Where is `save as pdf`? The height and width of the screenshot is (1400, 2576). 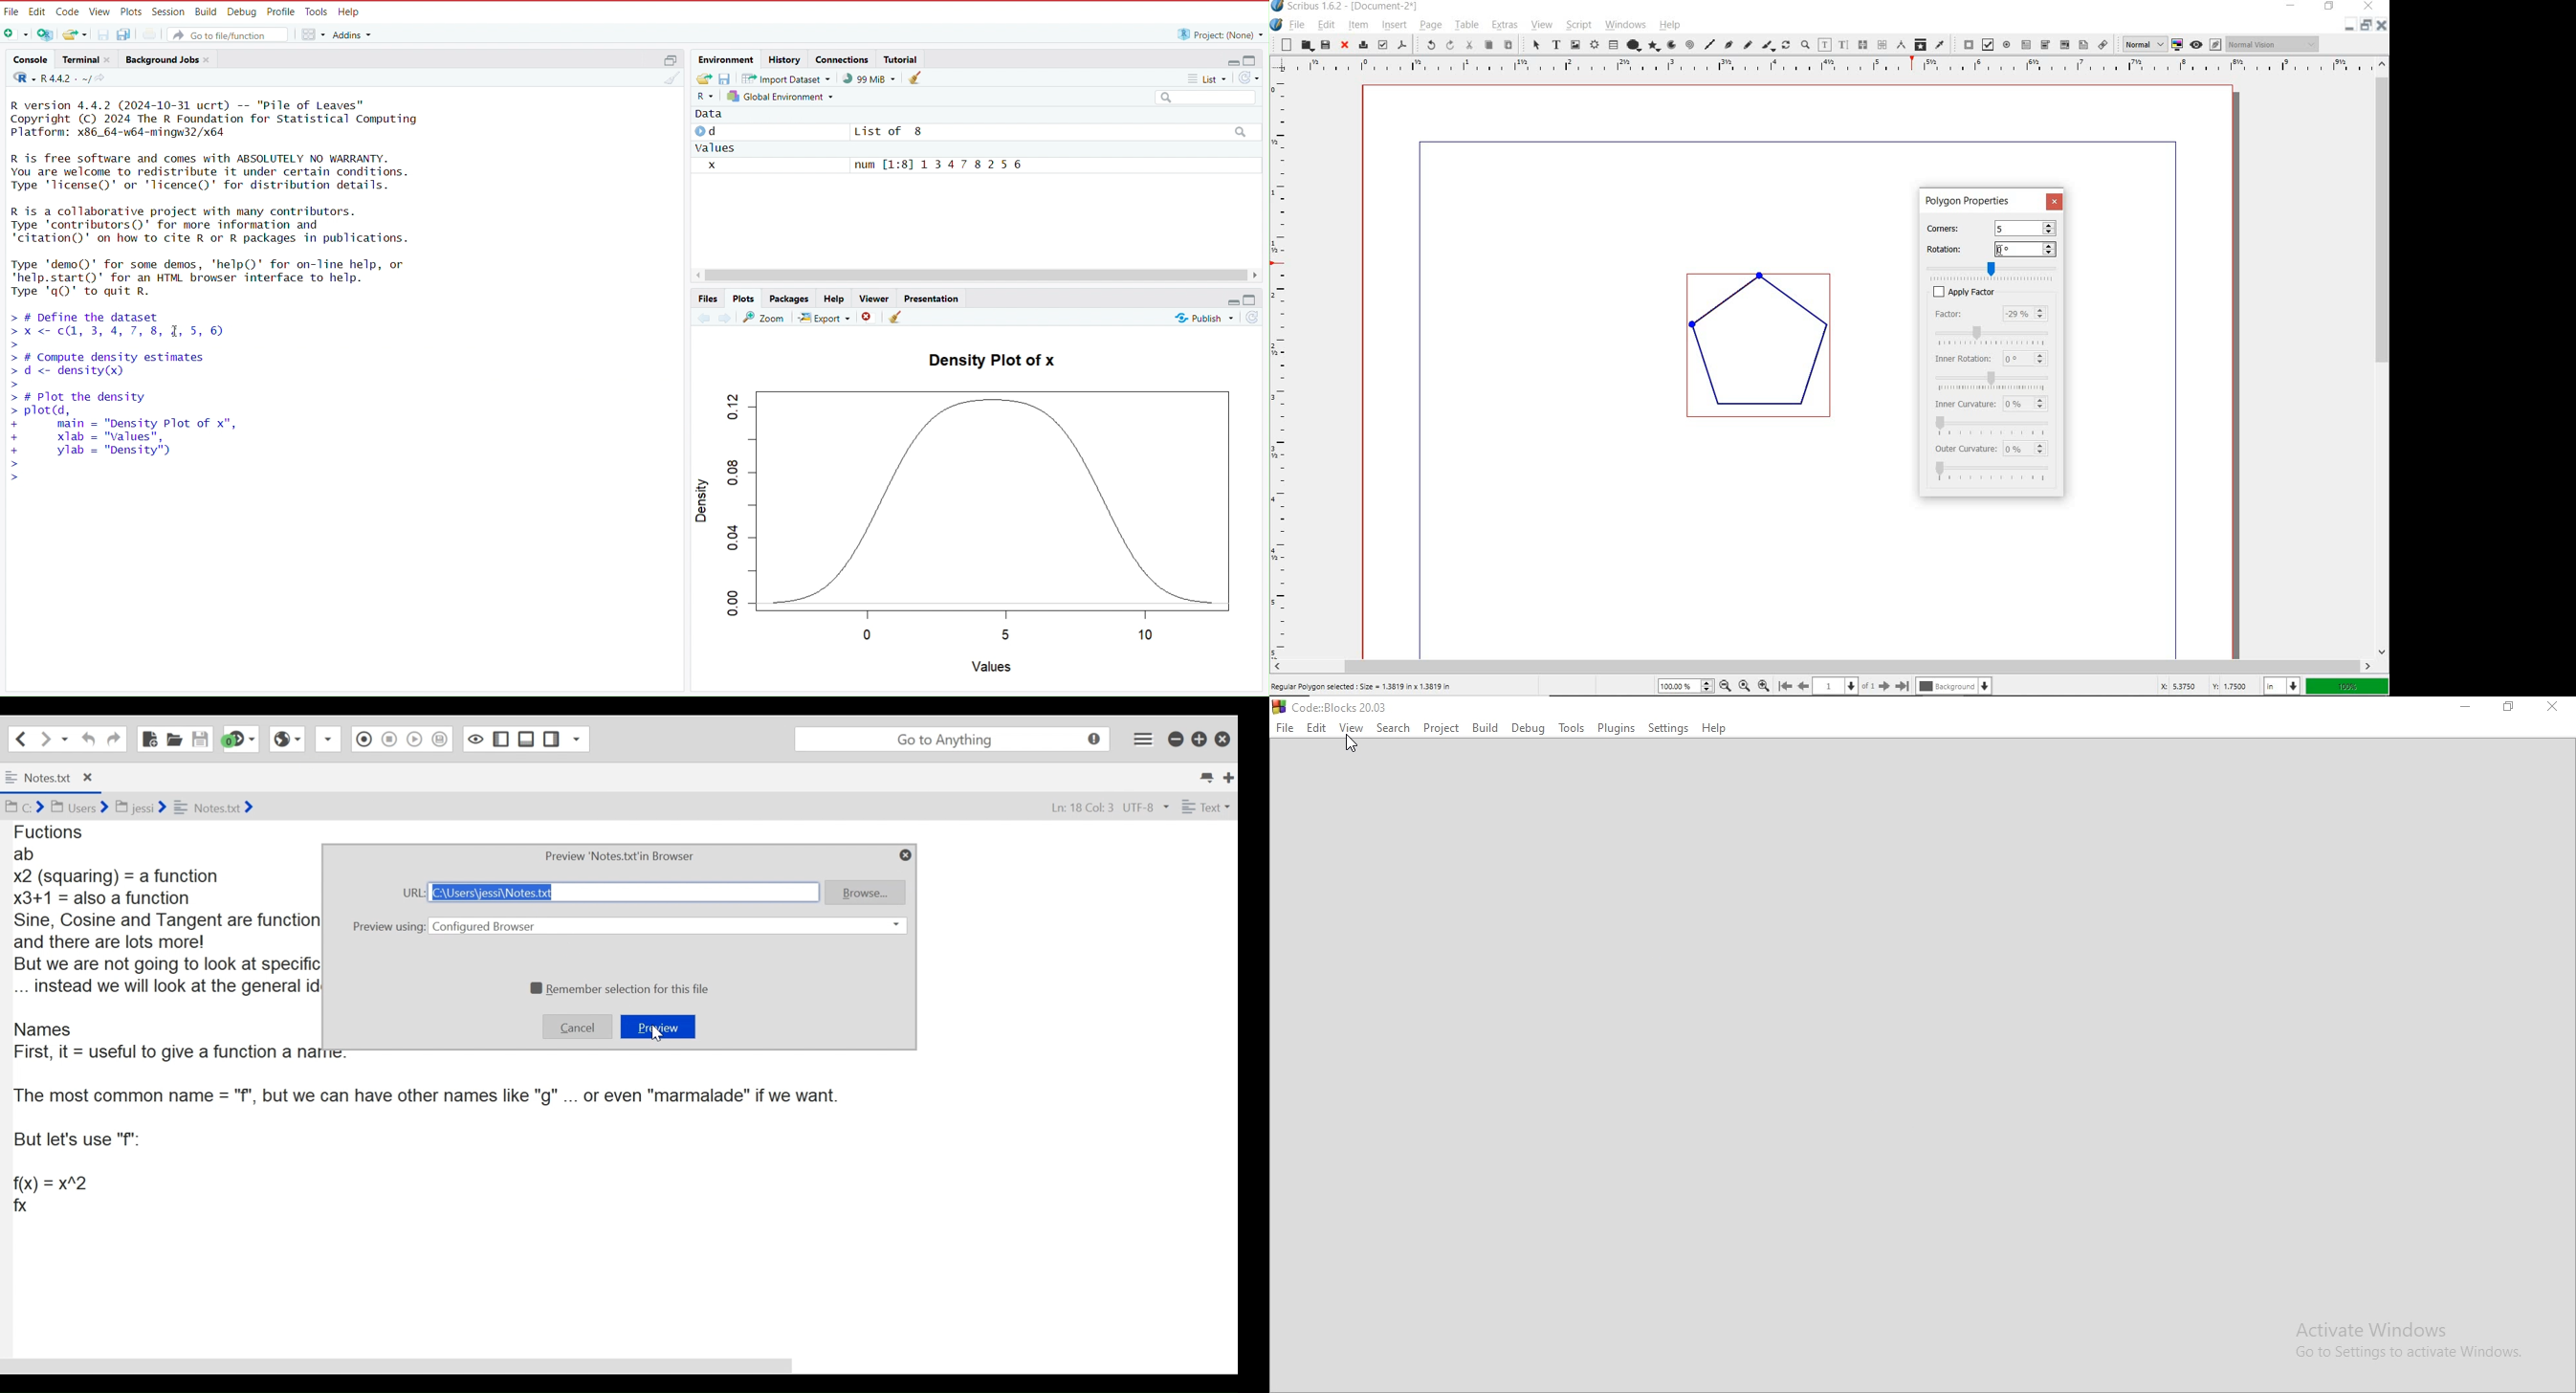 save as pdf is located at coordinates (1403, 44).